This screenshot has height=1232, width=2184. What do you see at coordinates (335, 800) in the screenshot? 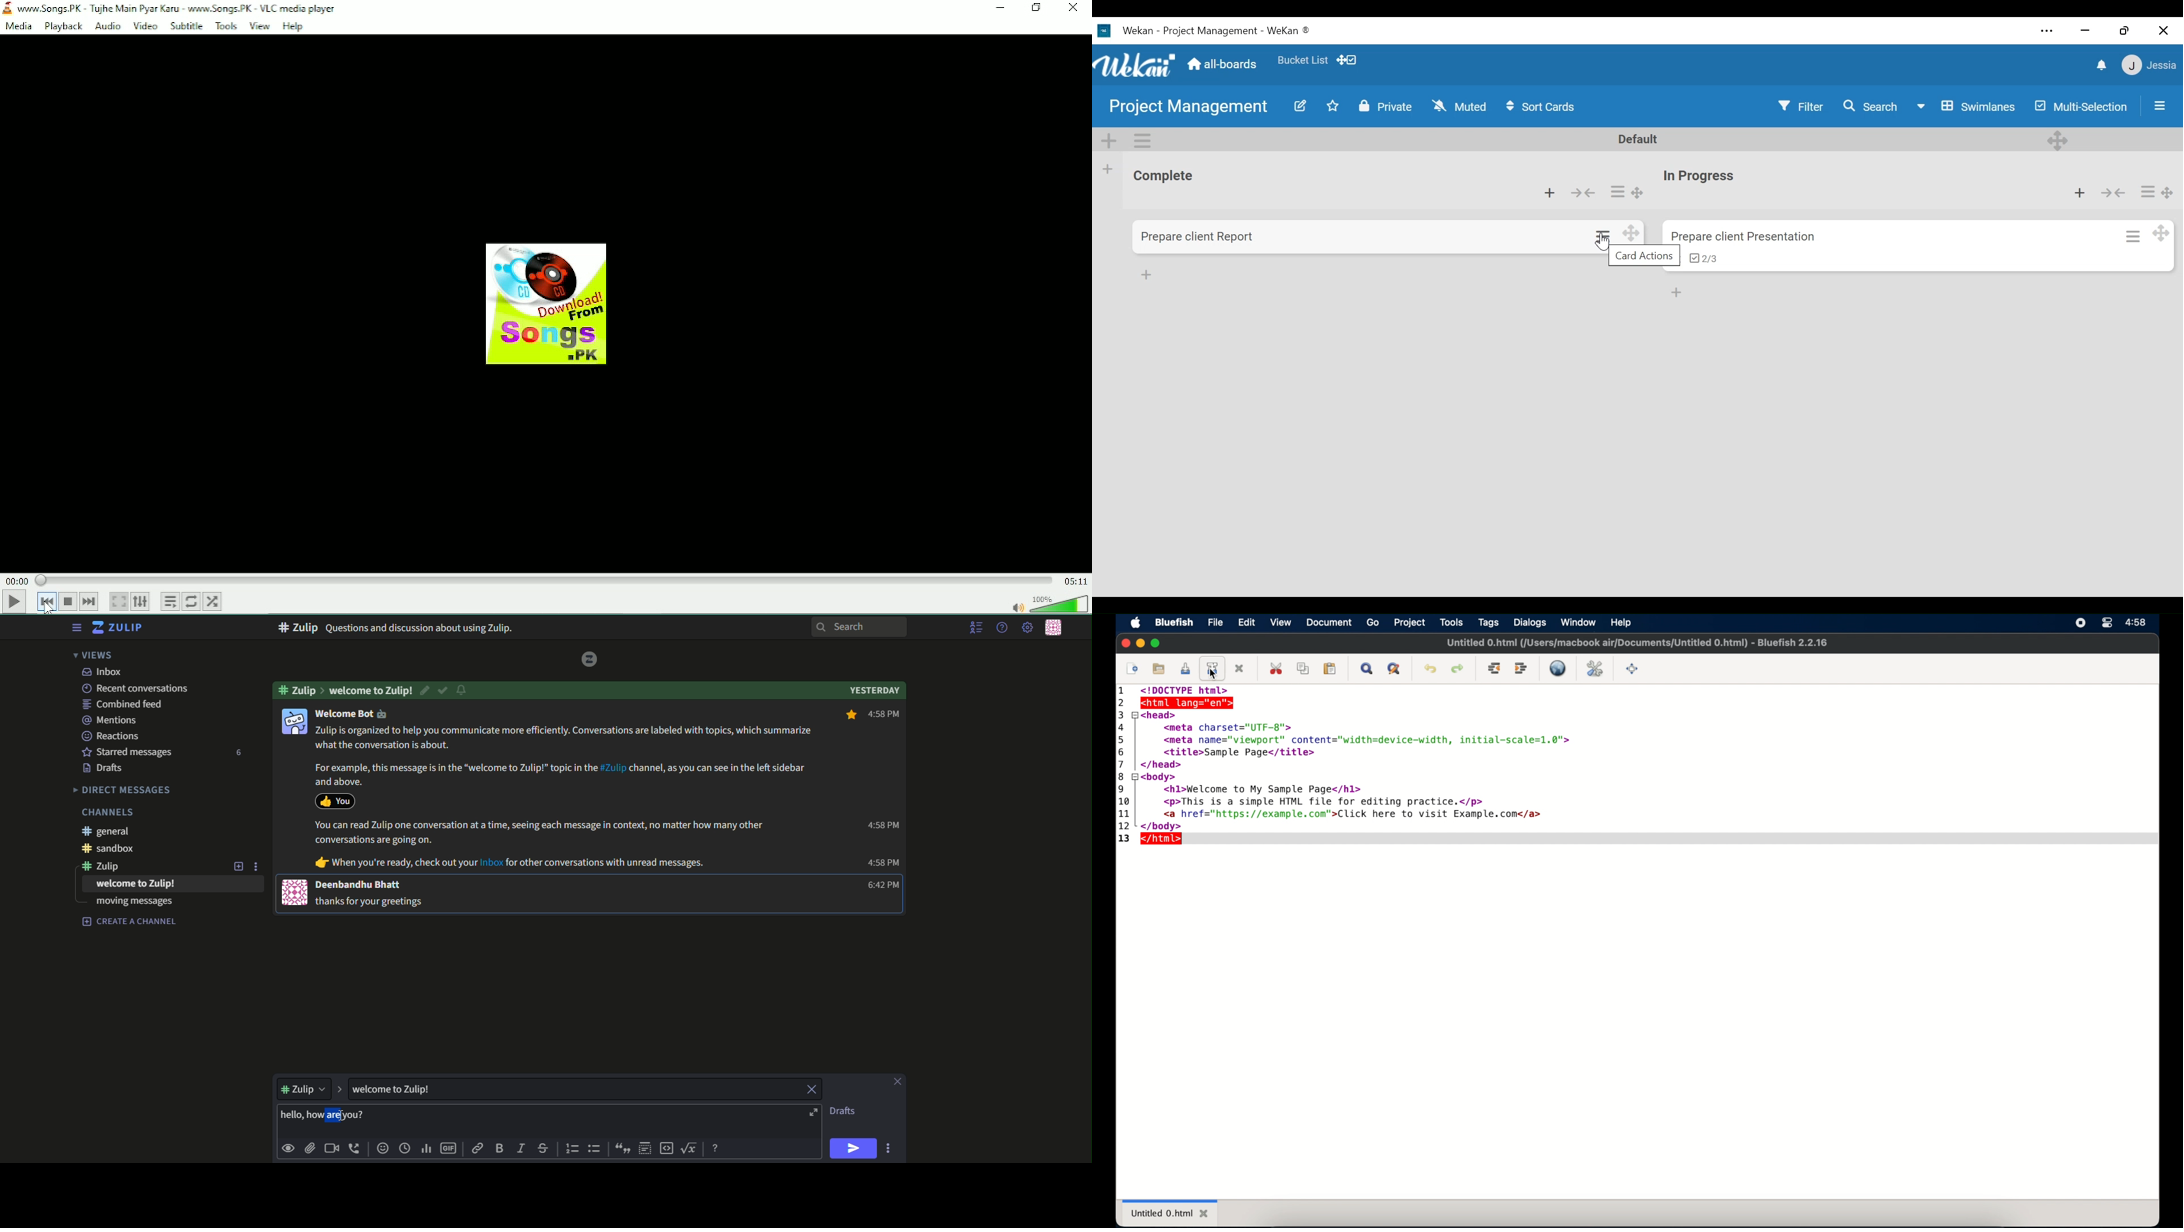
I see `icon` at bounding box center [335, 800].